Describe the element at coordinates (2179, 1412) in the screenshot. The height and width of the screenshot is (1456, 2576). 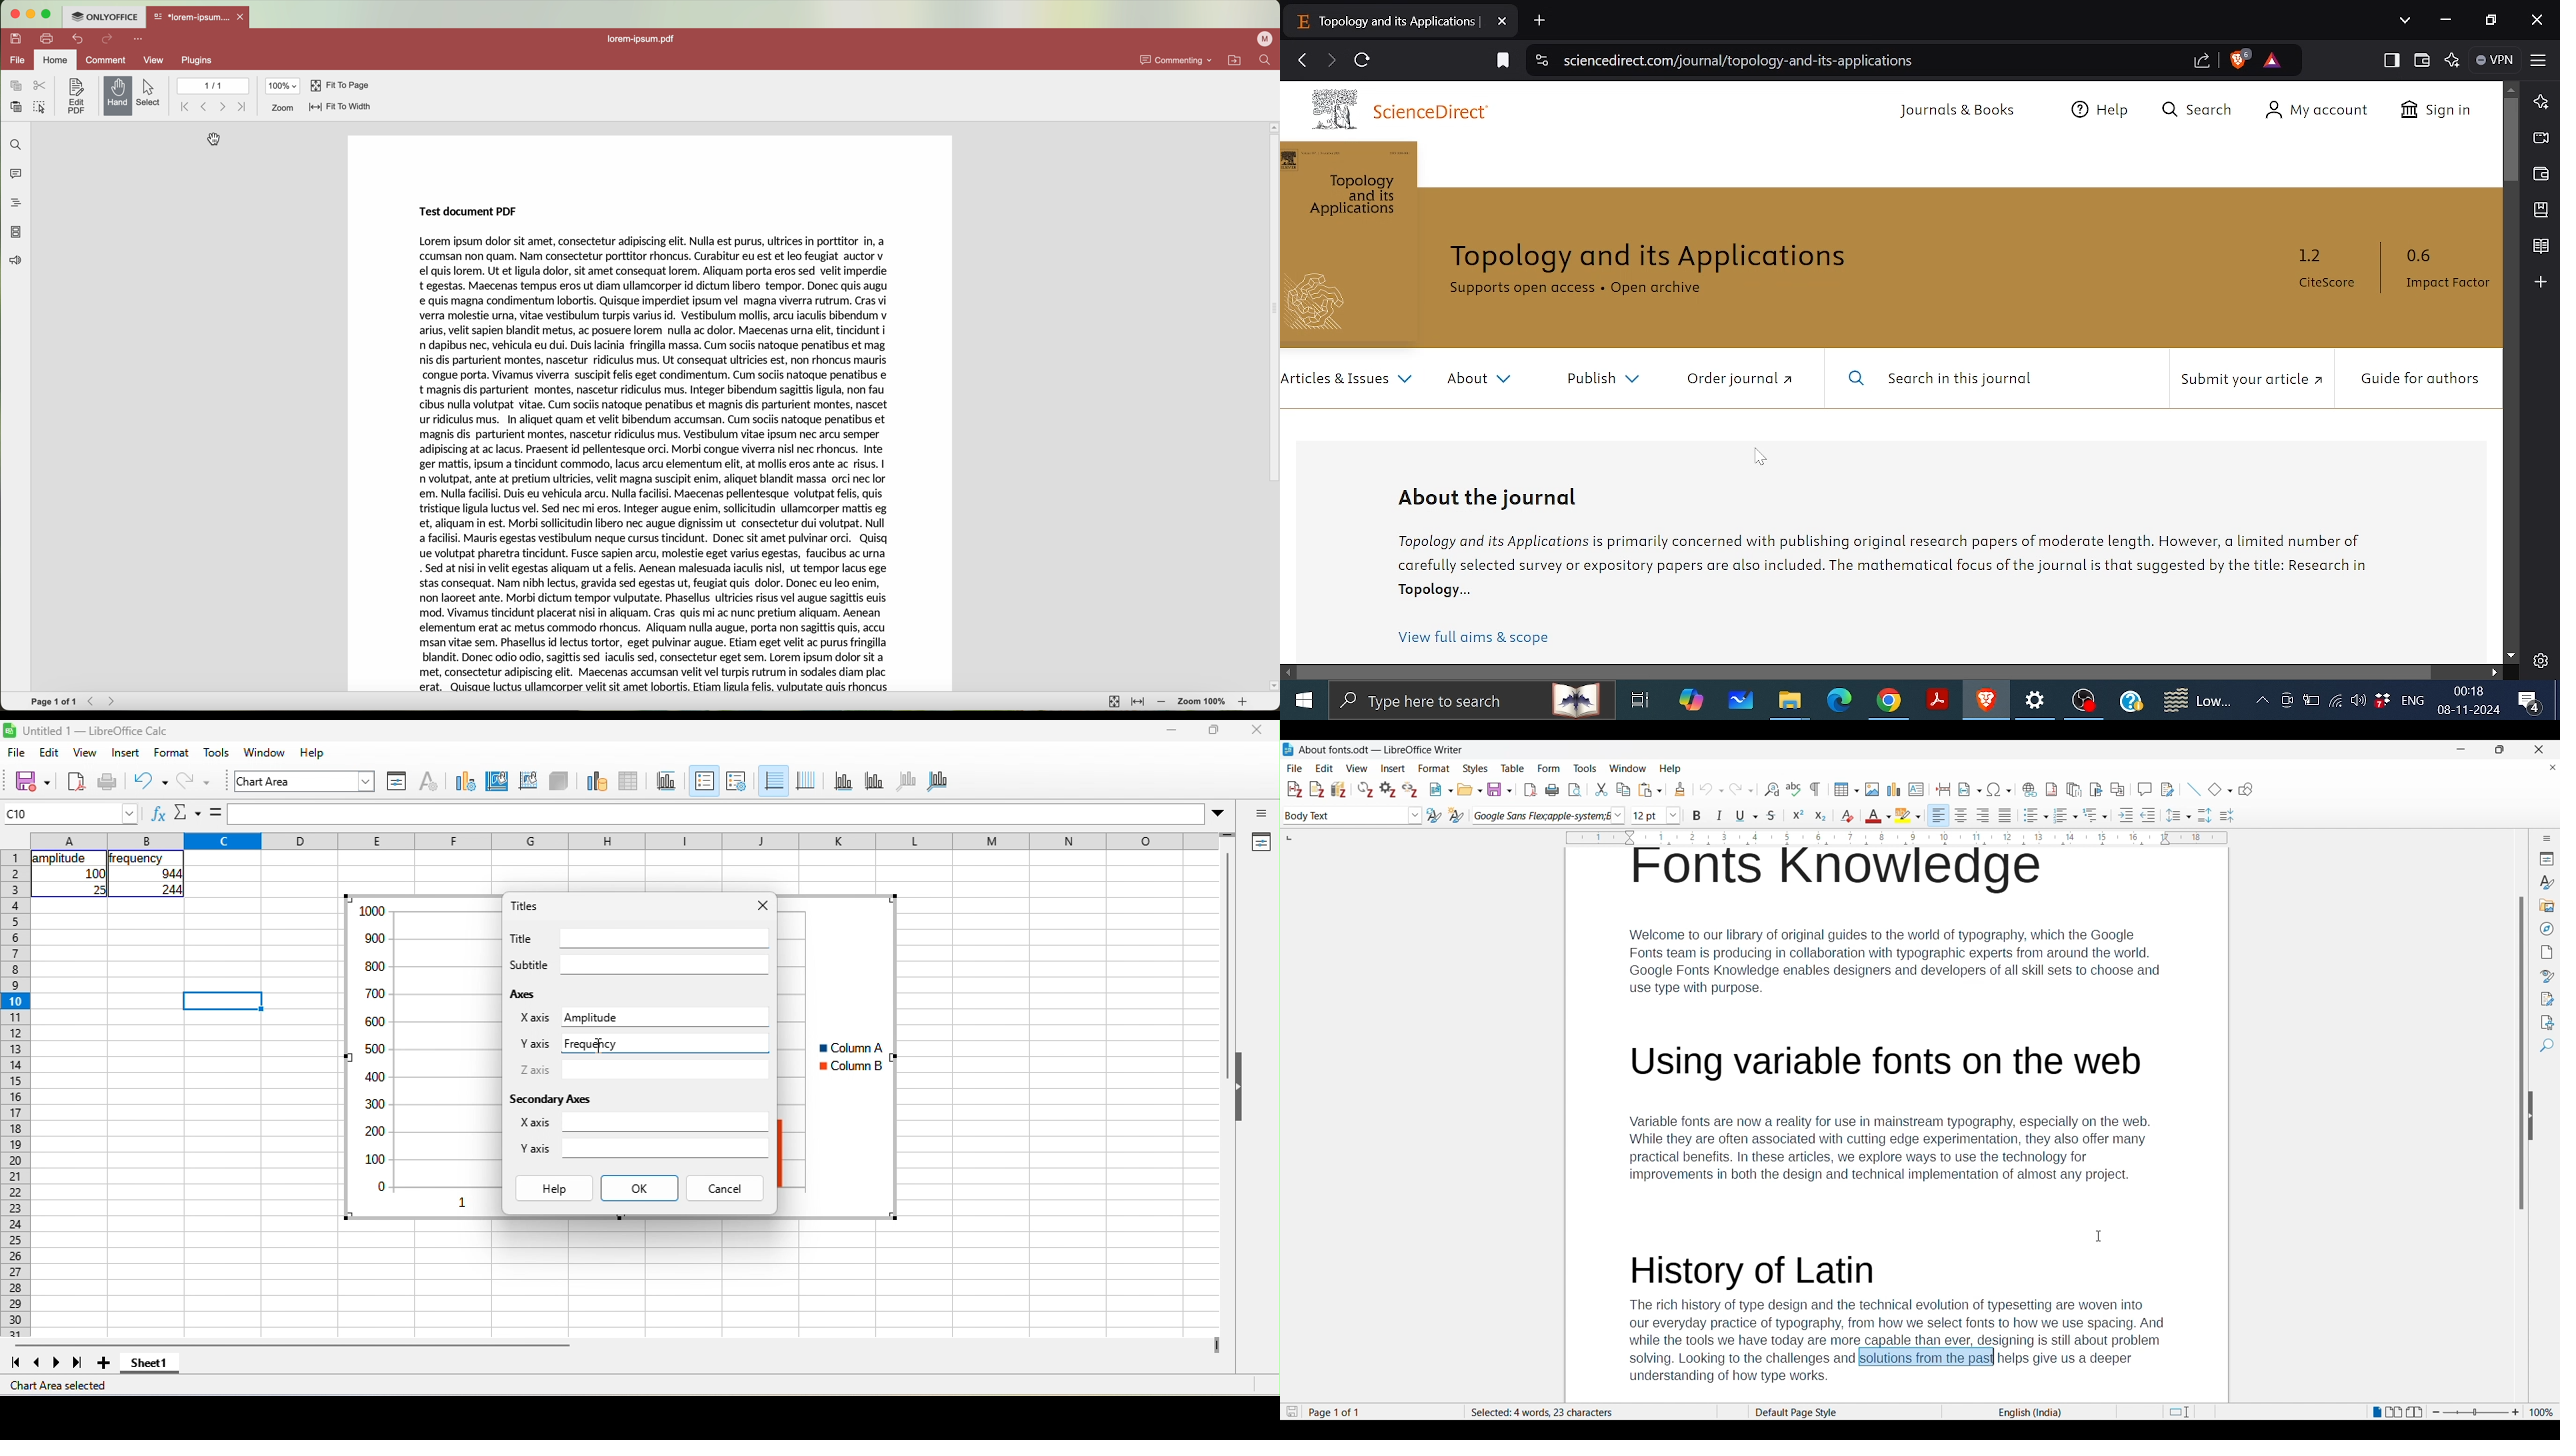
I see `Standard selection` at that location.